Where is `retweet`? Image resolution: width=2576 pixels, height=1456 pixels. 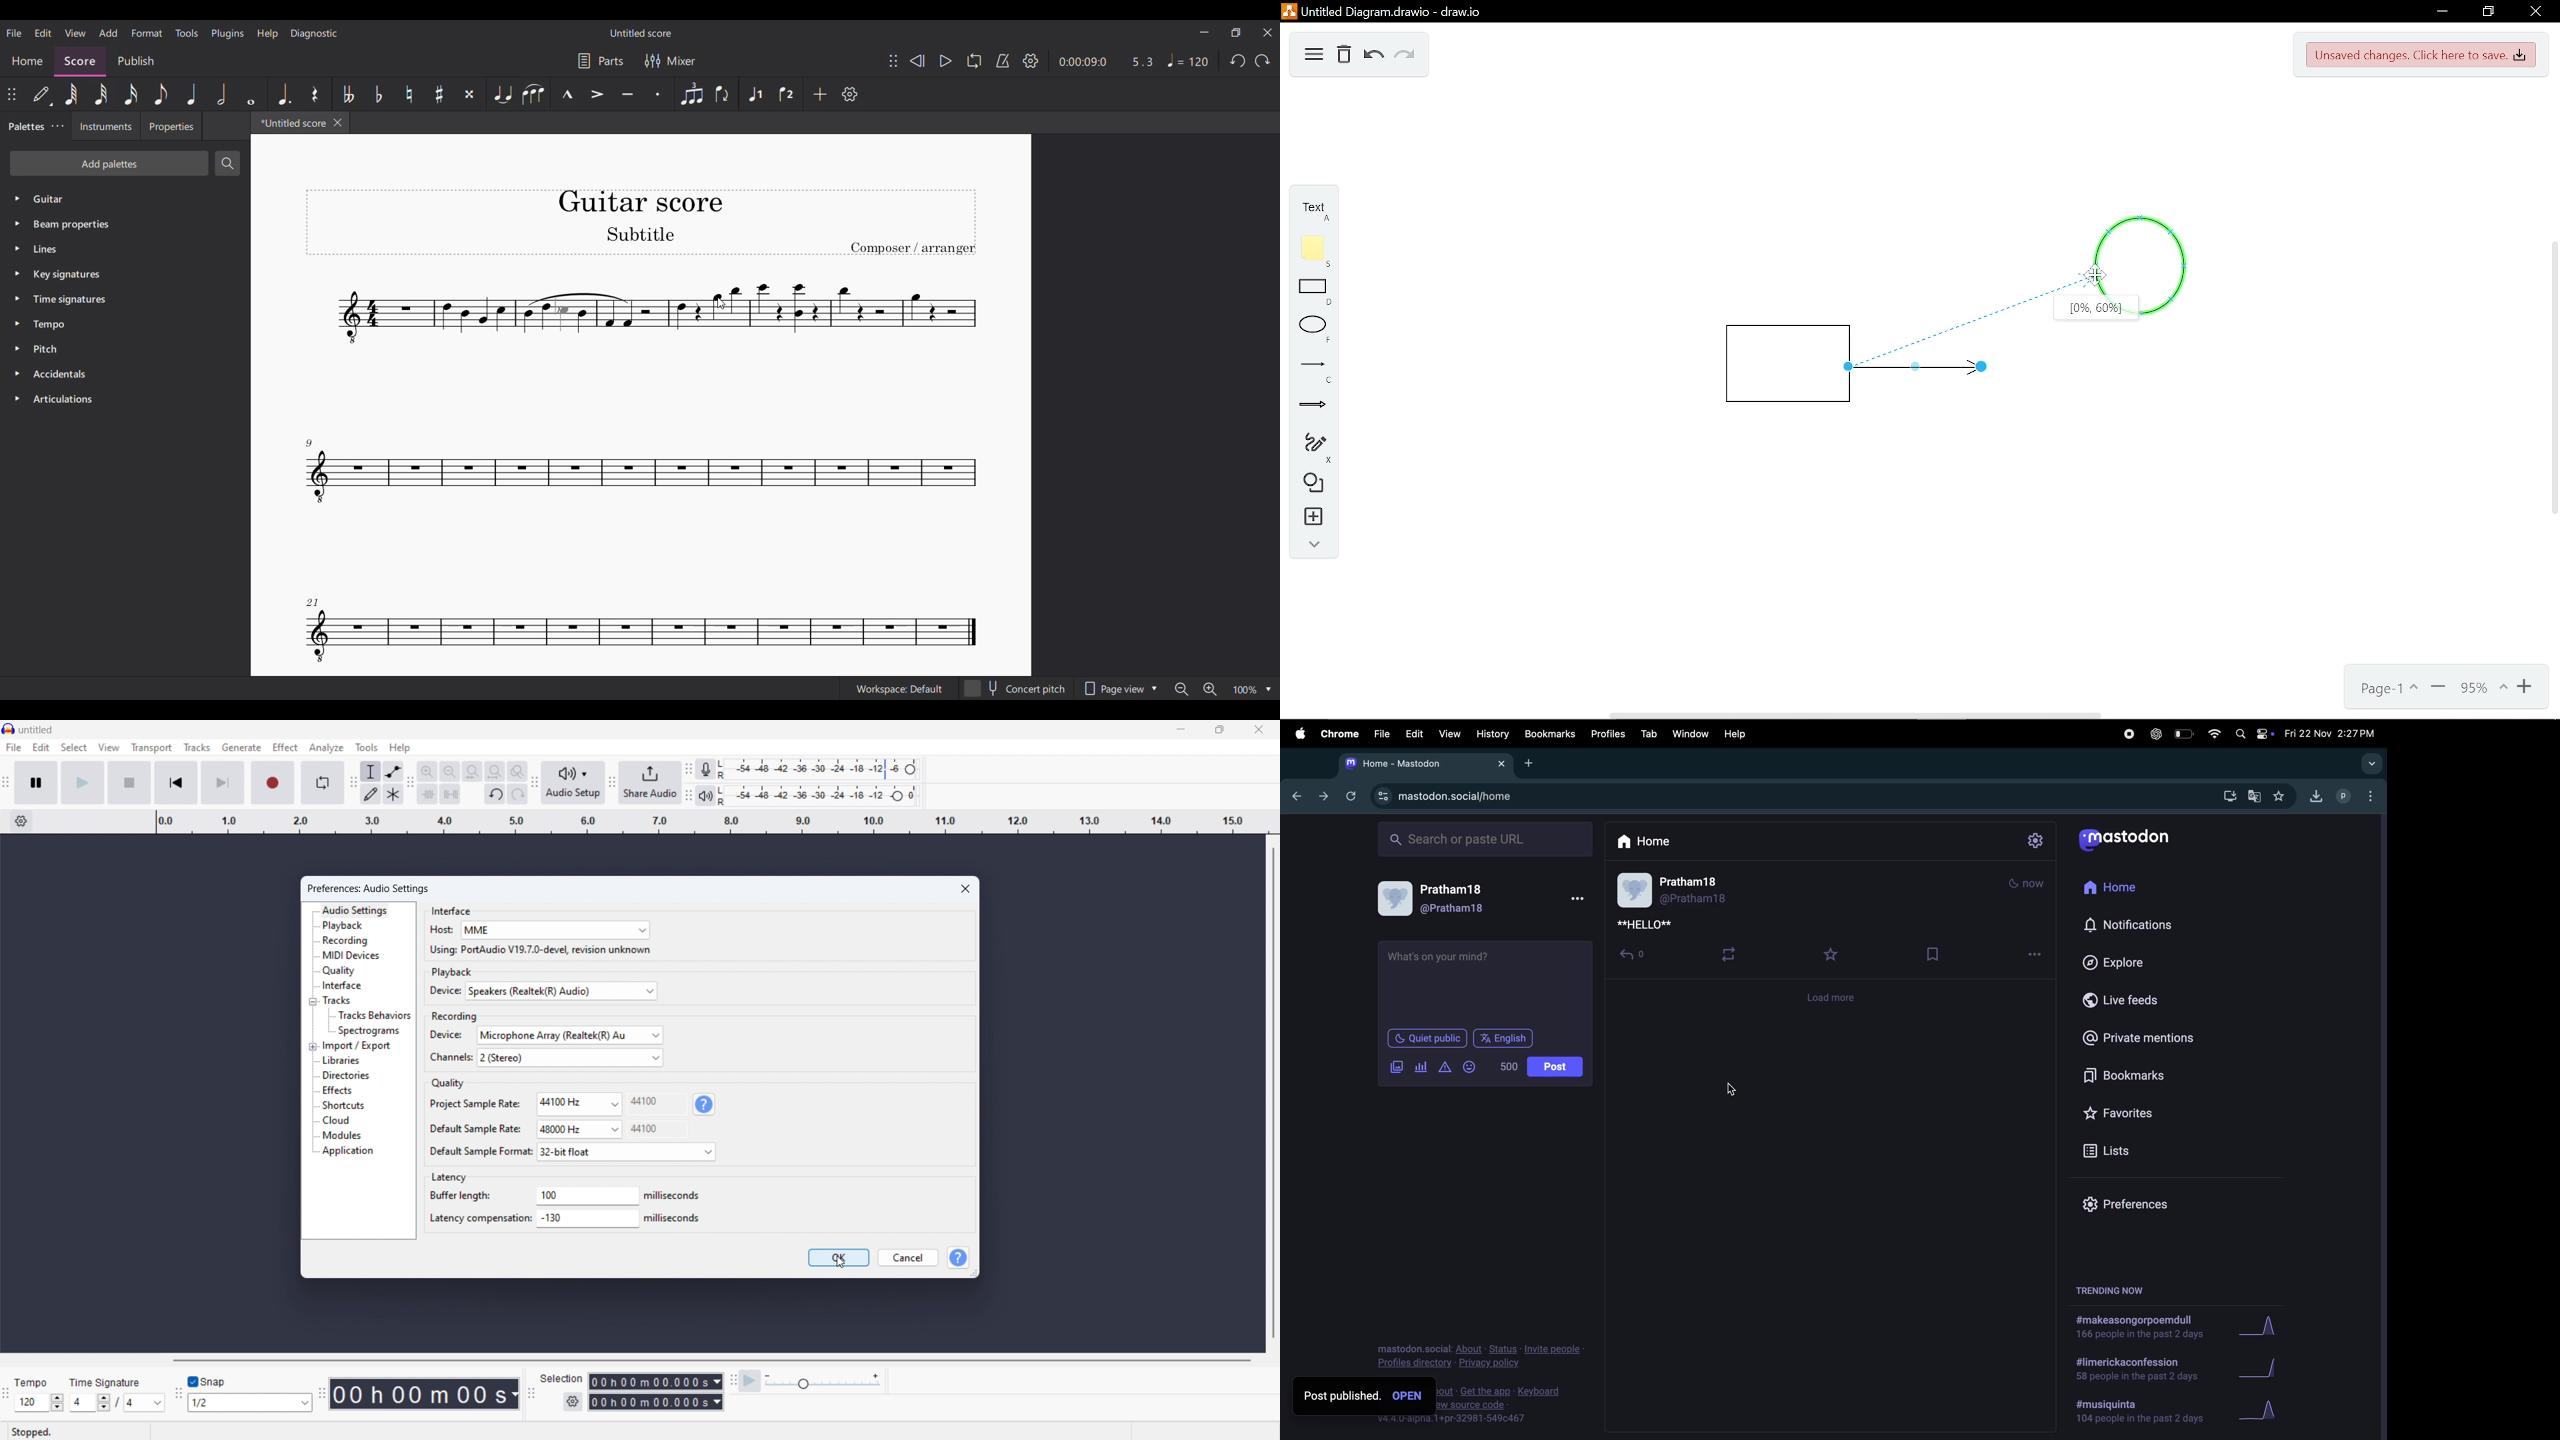 retweet is located at coordinates (1736, 956).